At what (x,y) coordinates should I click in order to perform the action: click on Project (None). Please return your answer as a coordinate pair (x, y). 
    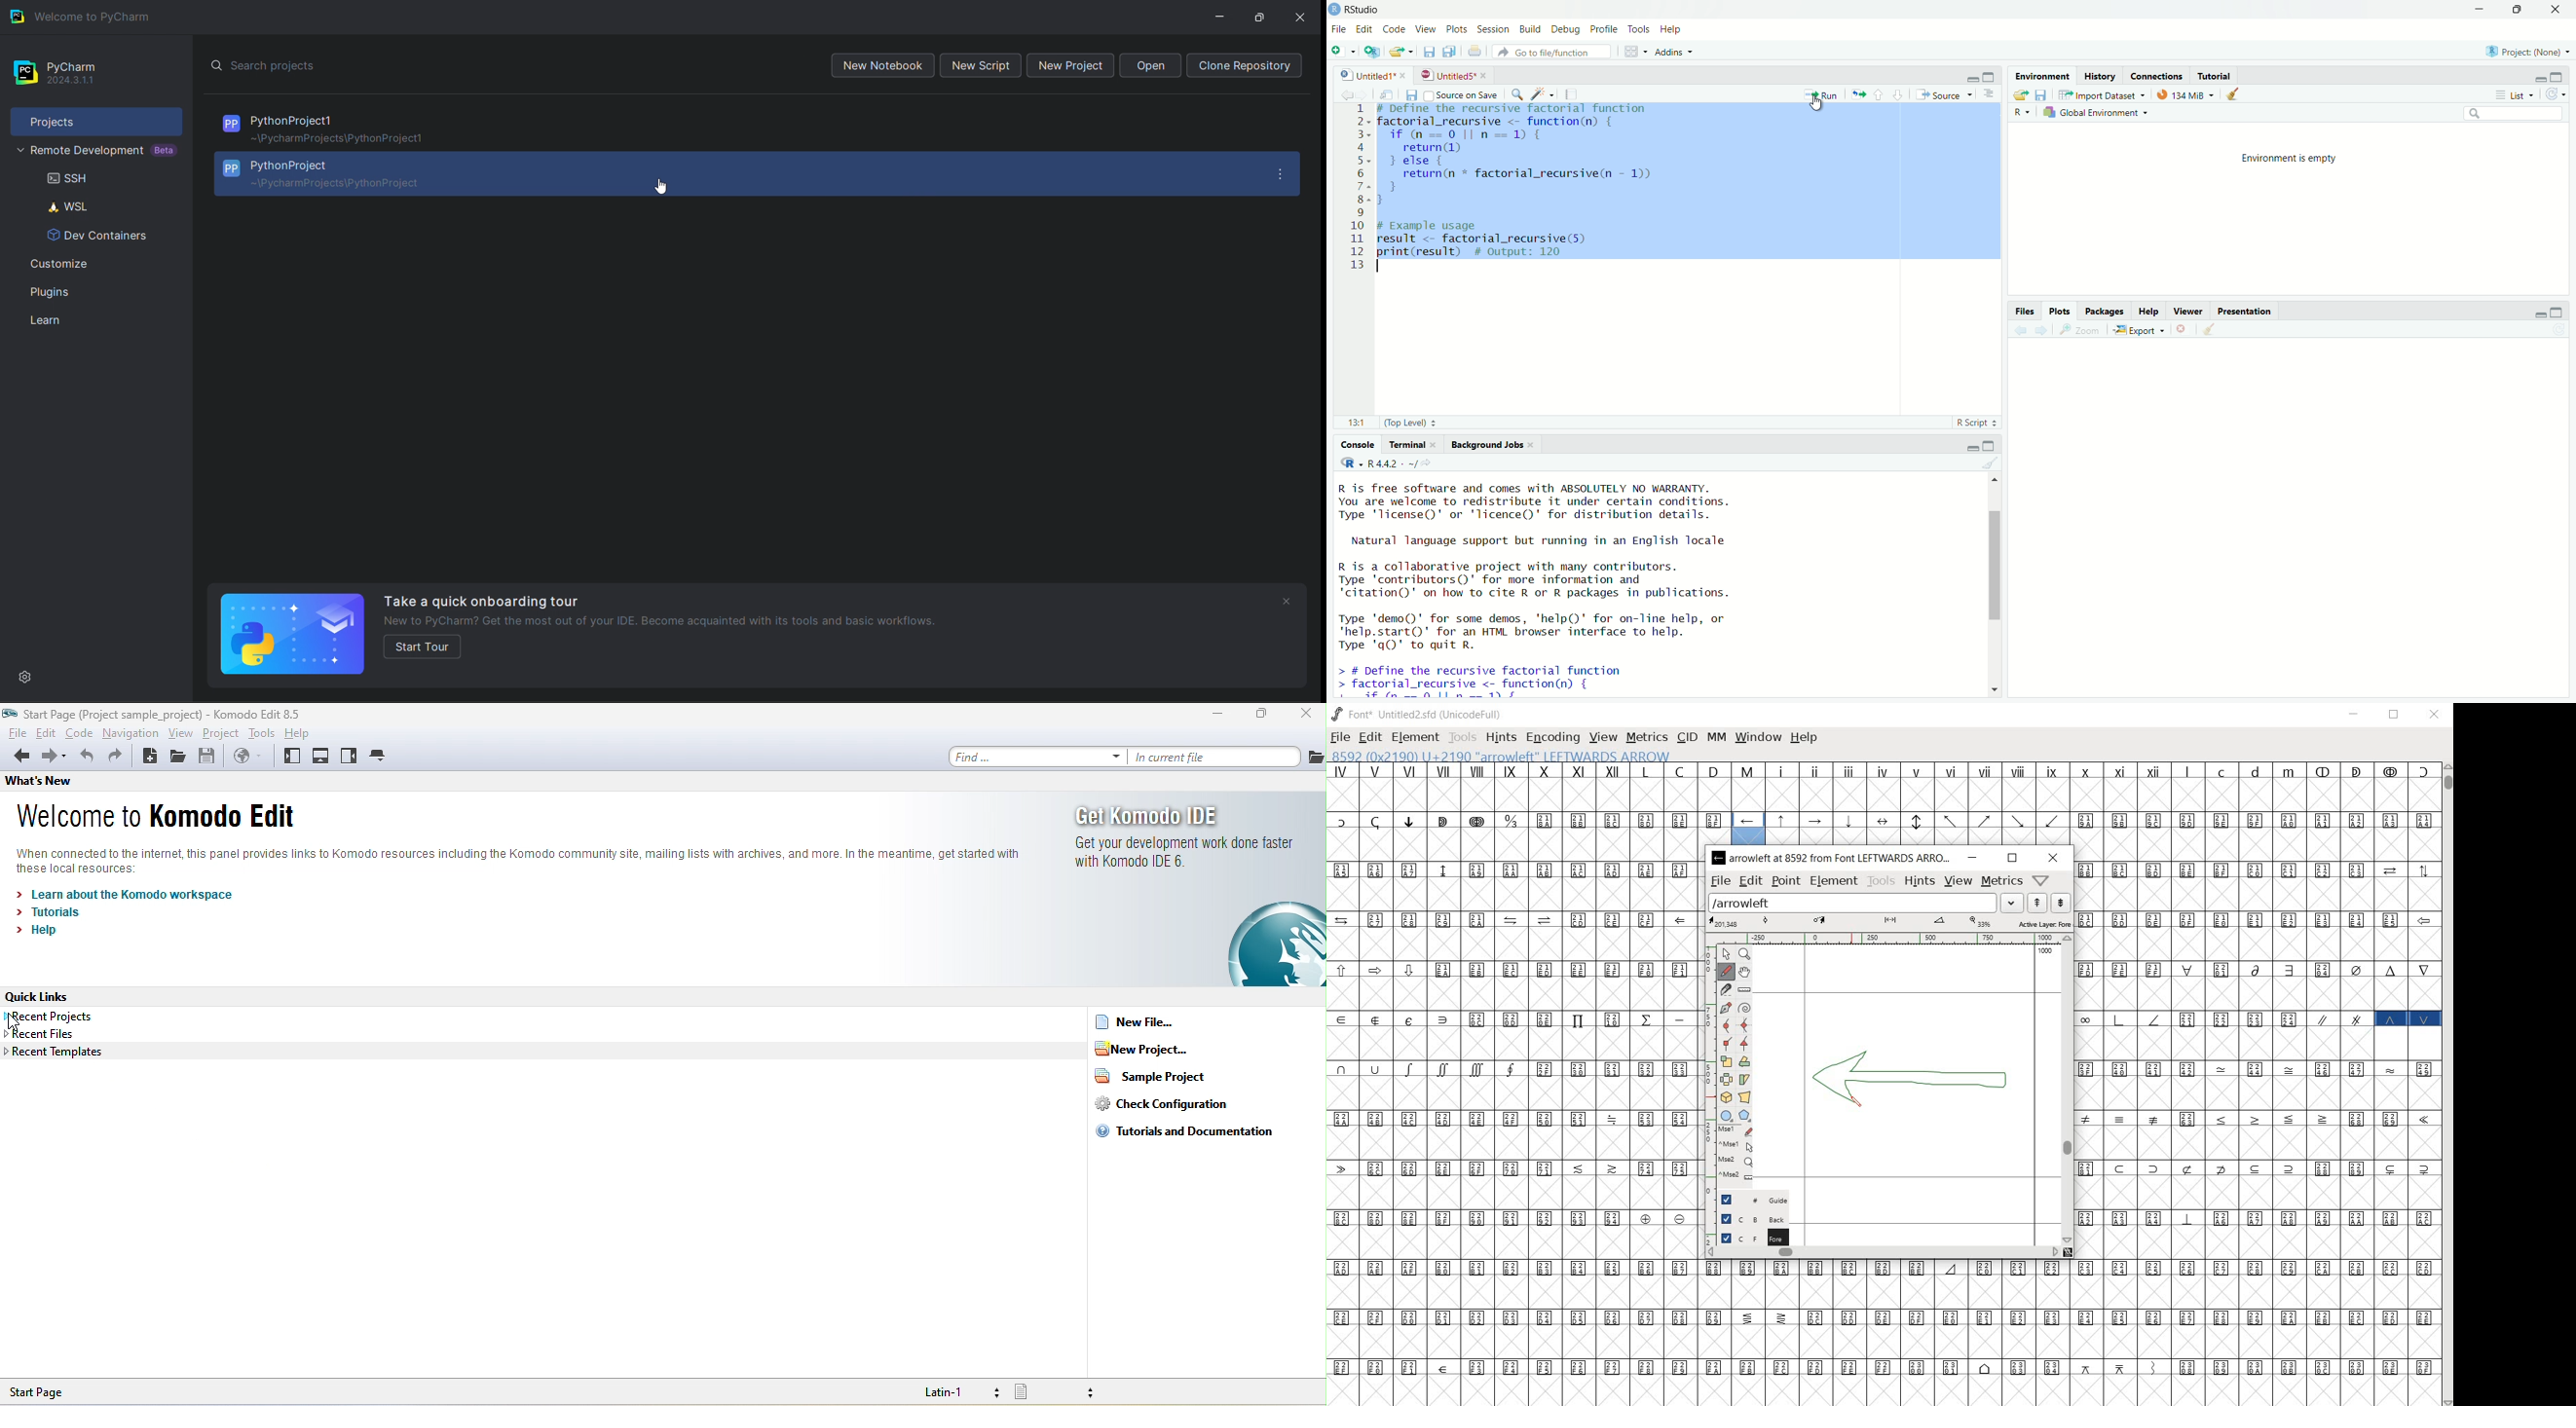
    Looking at the image, I should click on (2526, 53).